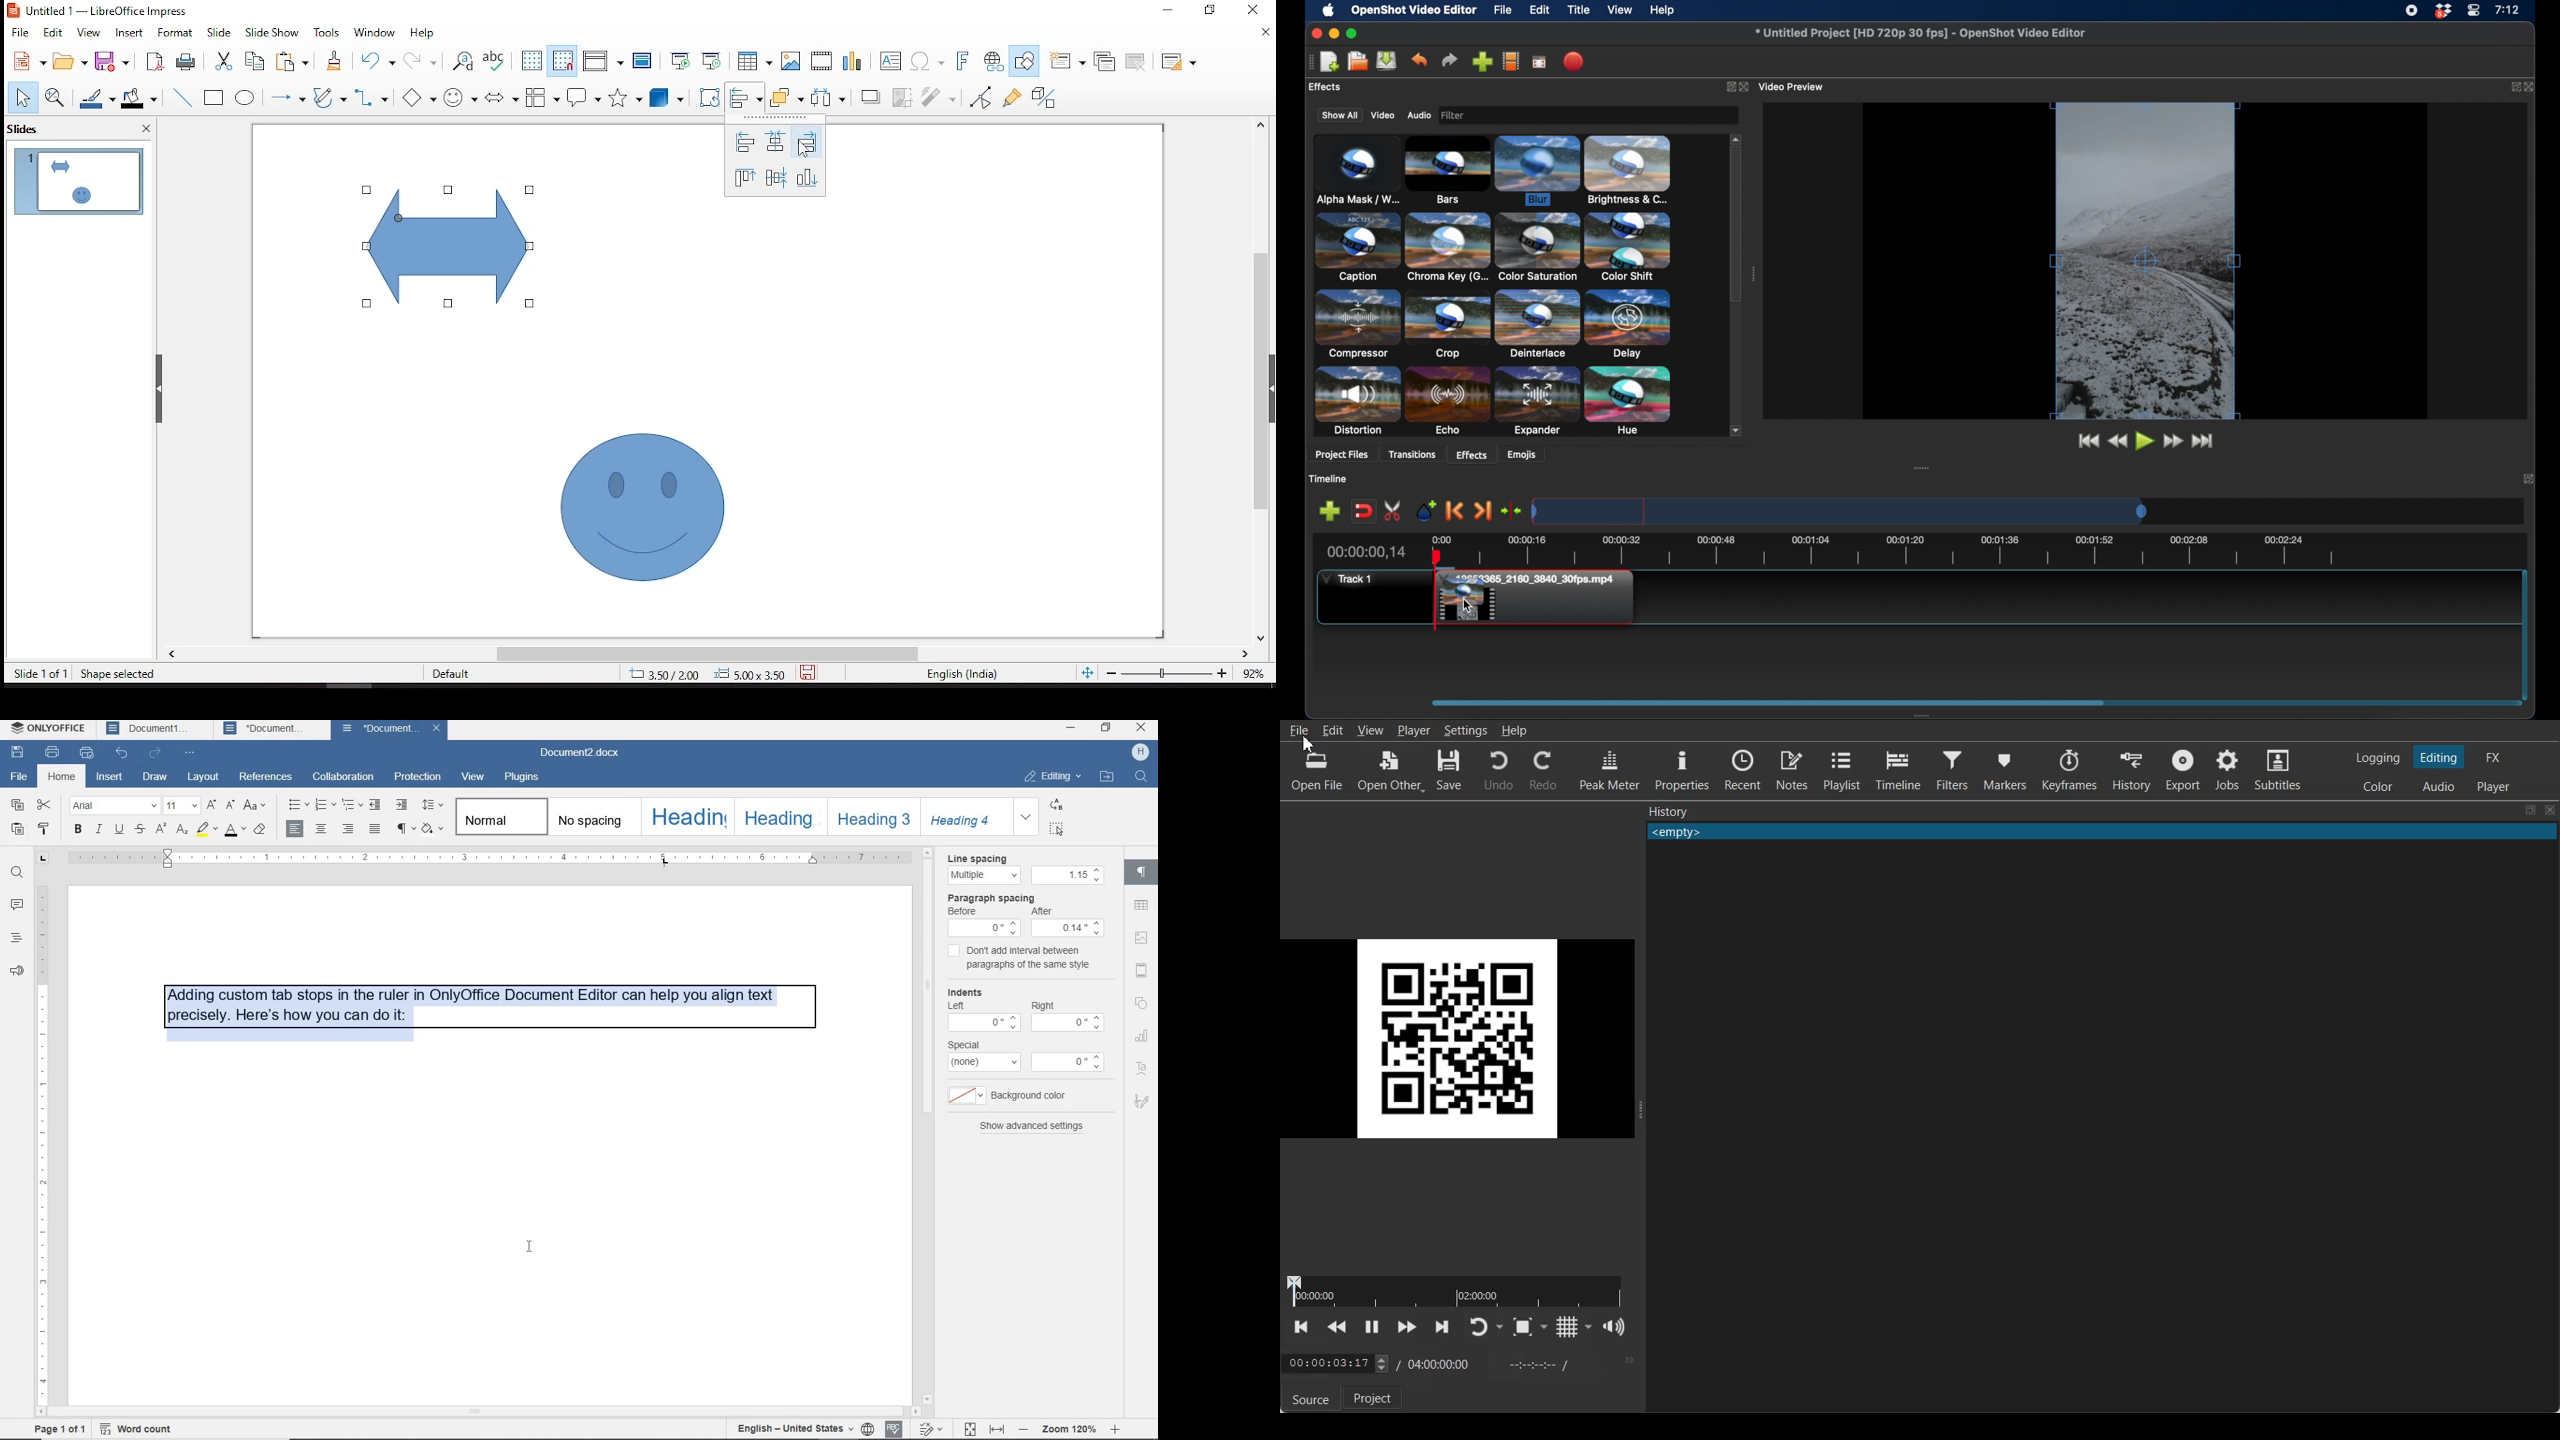 The image size is (2576, 1456). I want to click on Recent, so click(1743, 768).